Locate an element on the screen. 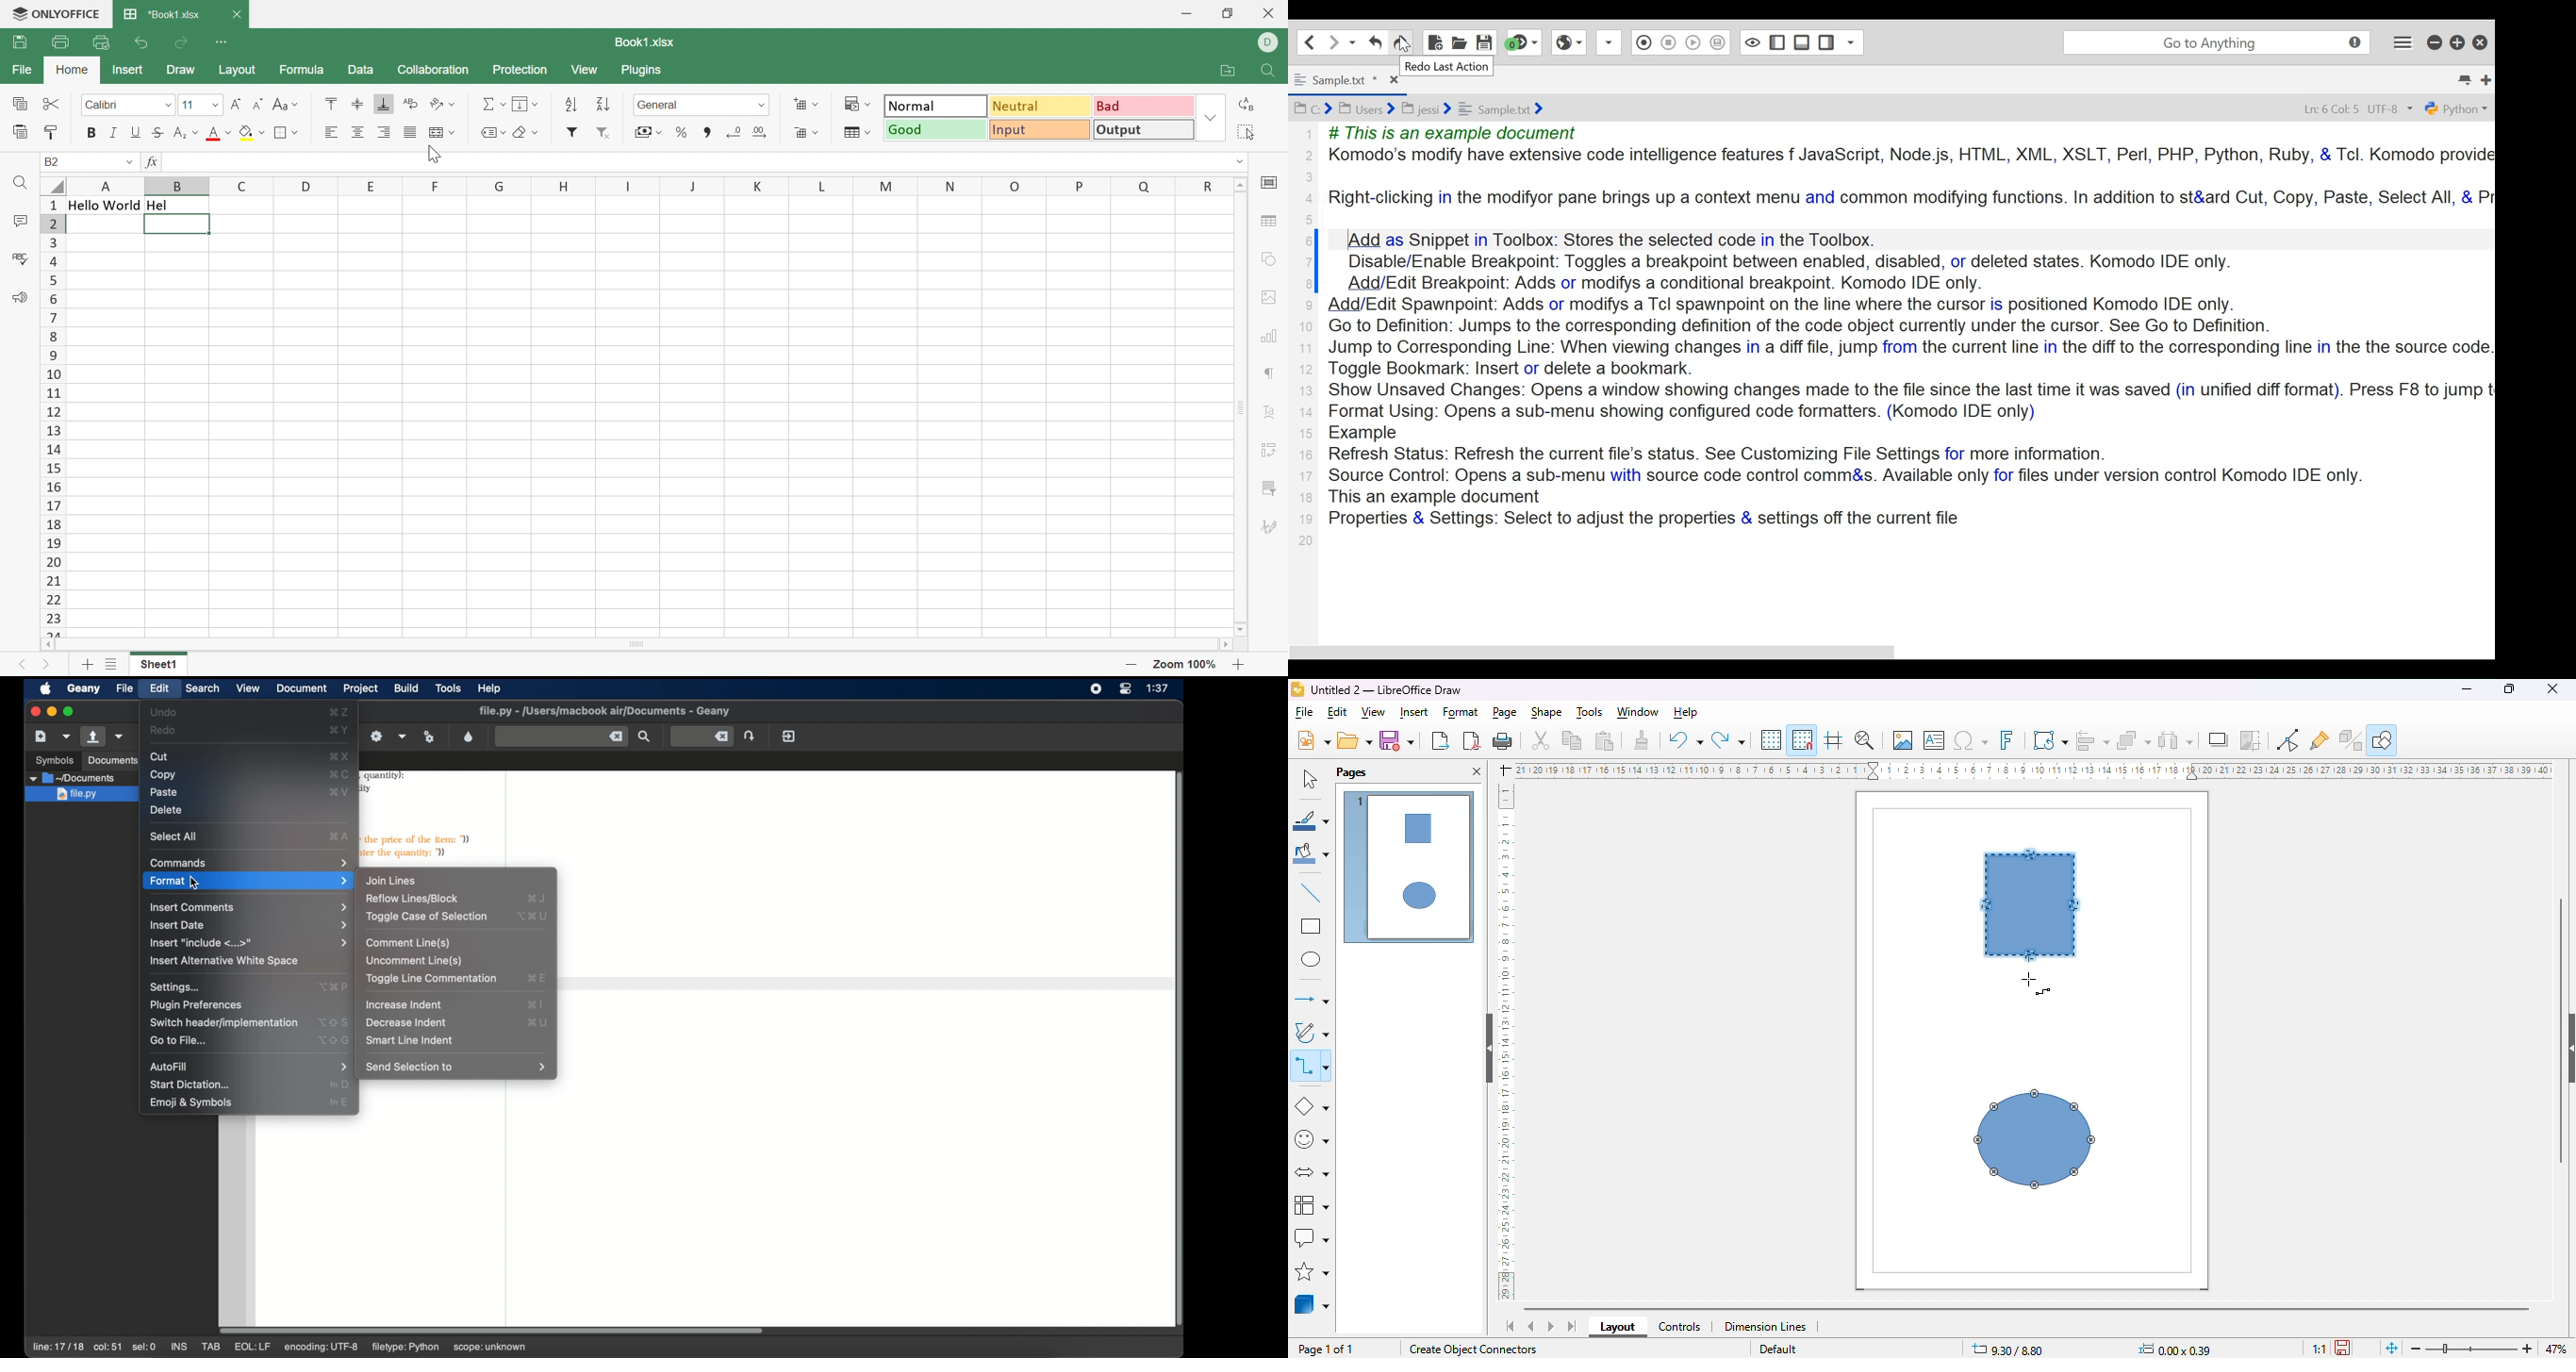 This screenshot has height=1372, width=2576. Drop down is located at coordinates (1240, 162).